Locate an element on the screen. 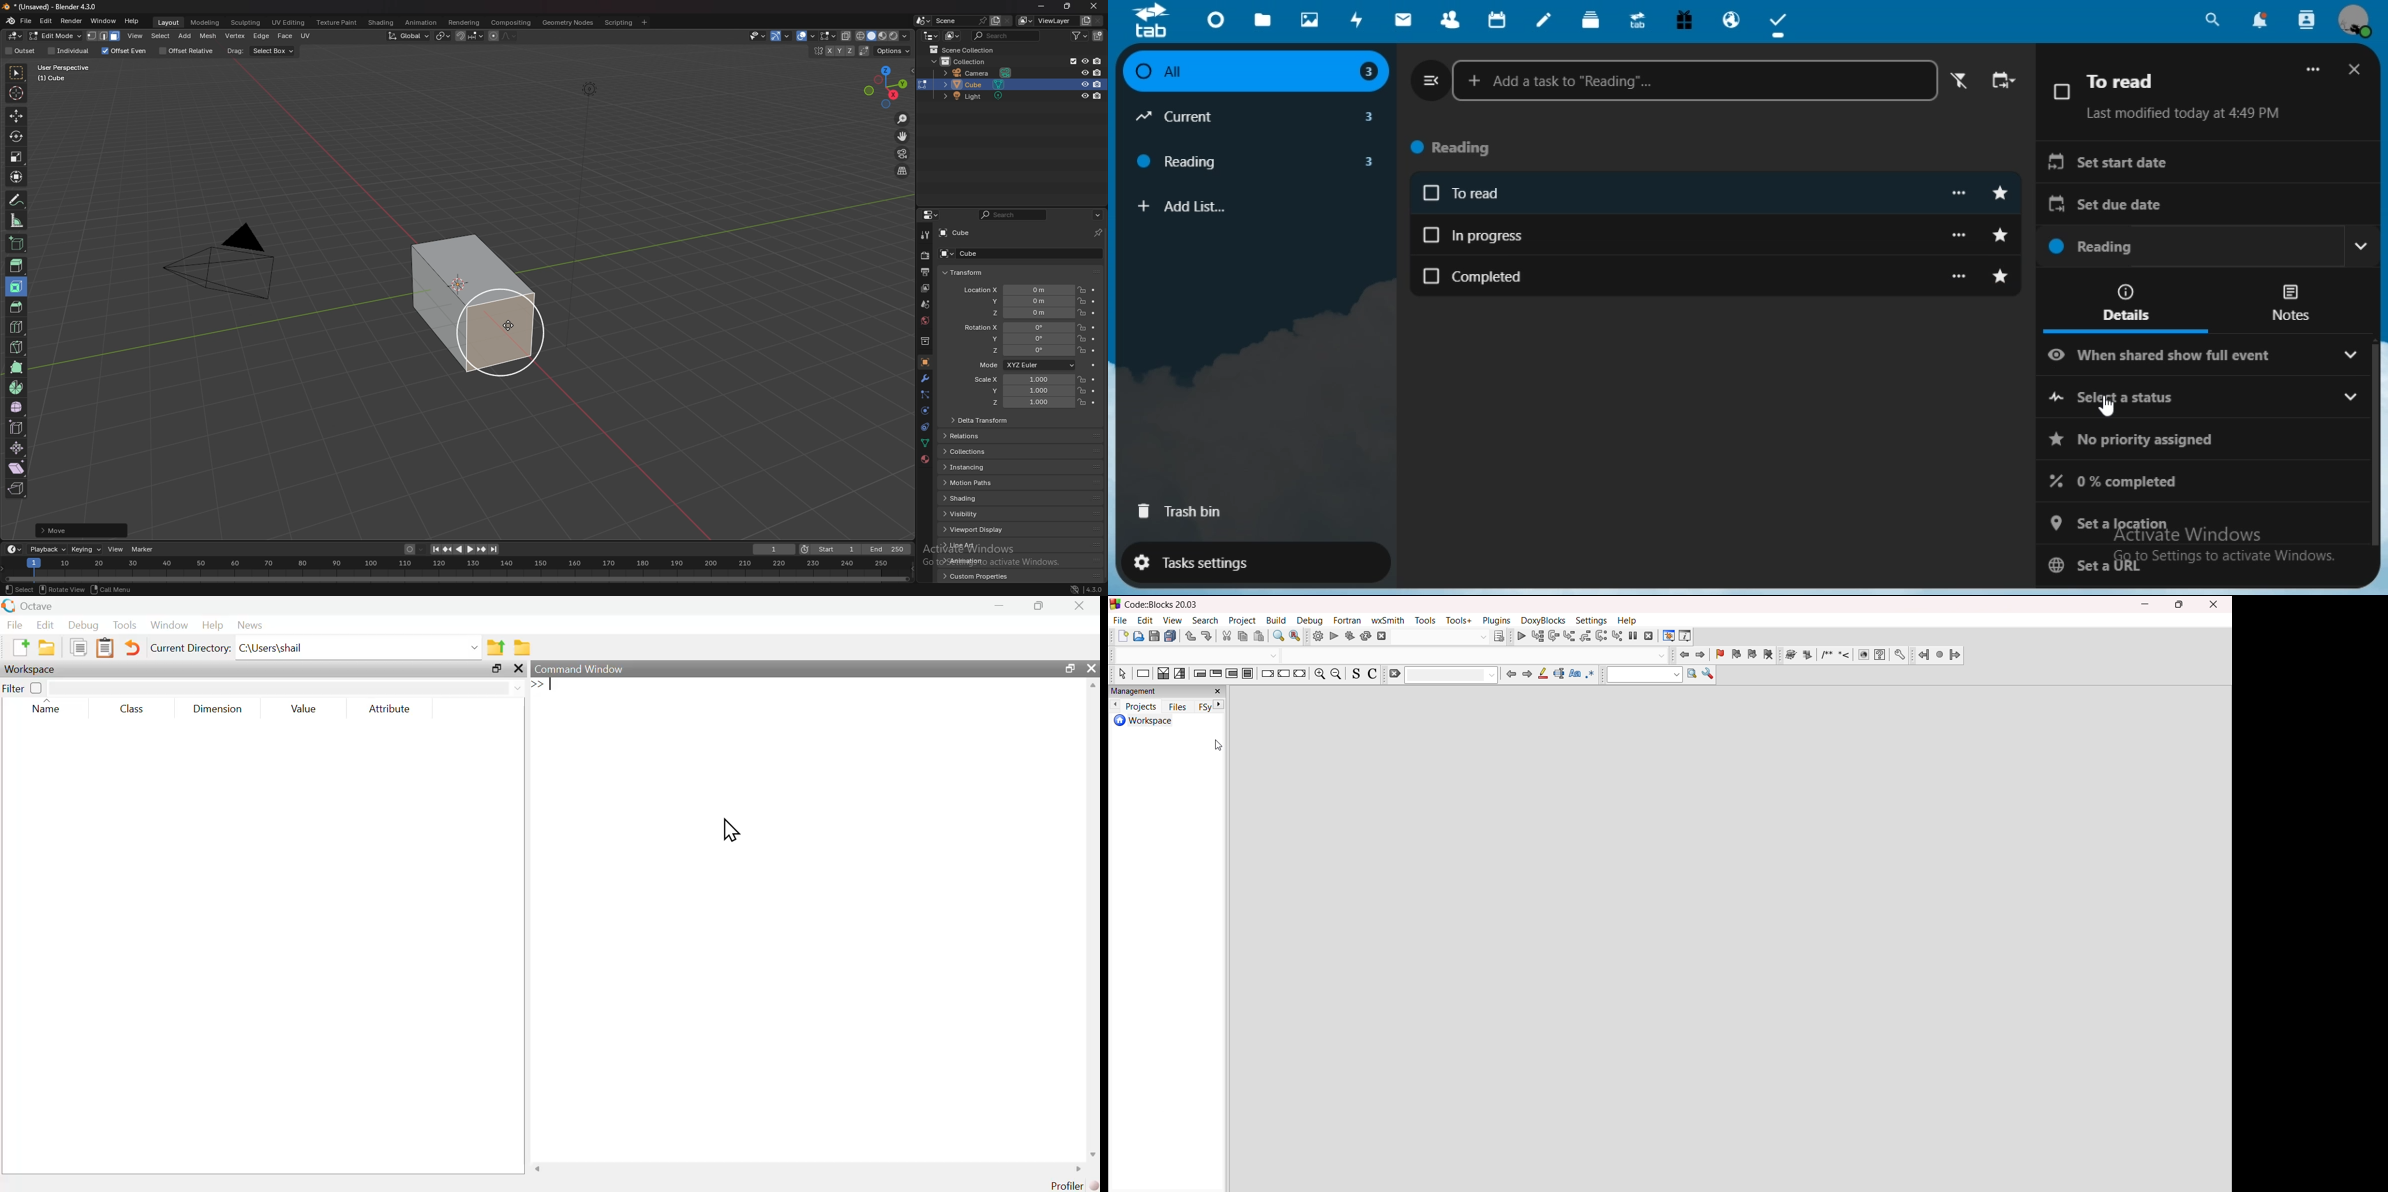  more is located at coordinates (1962, 193).